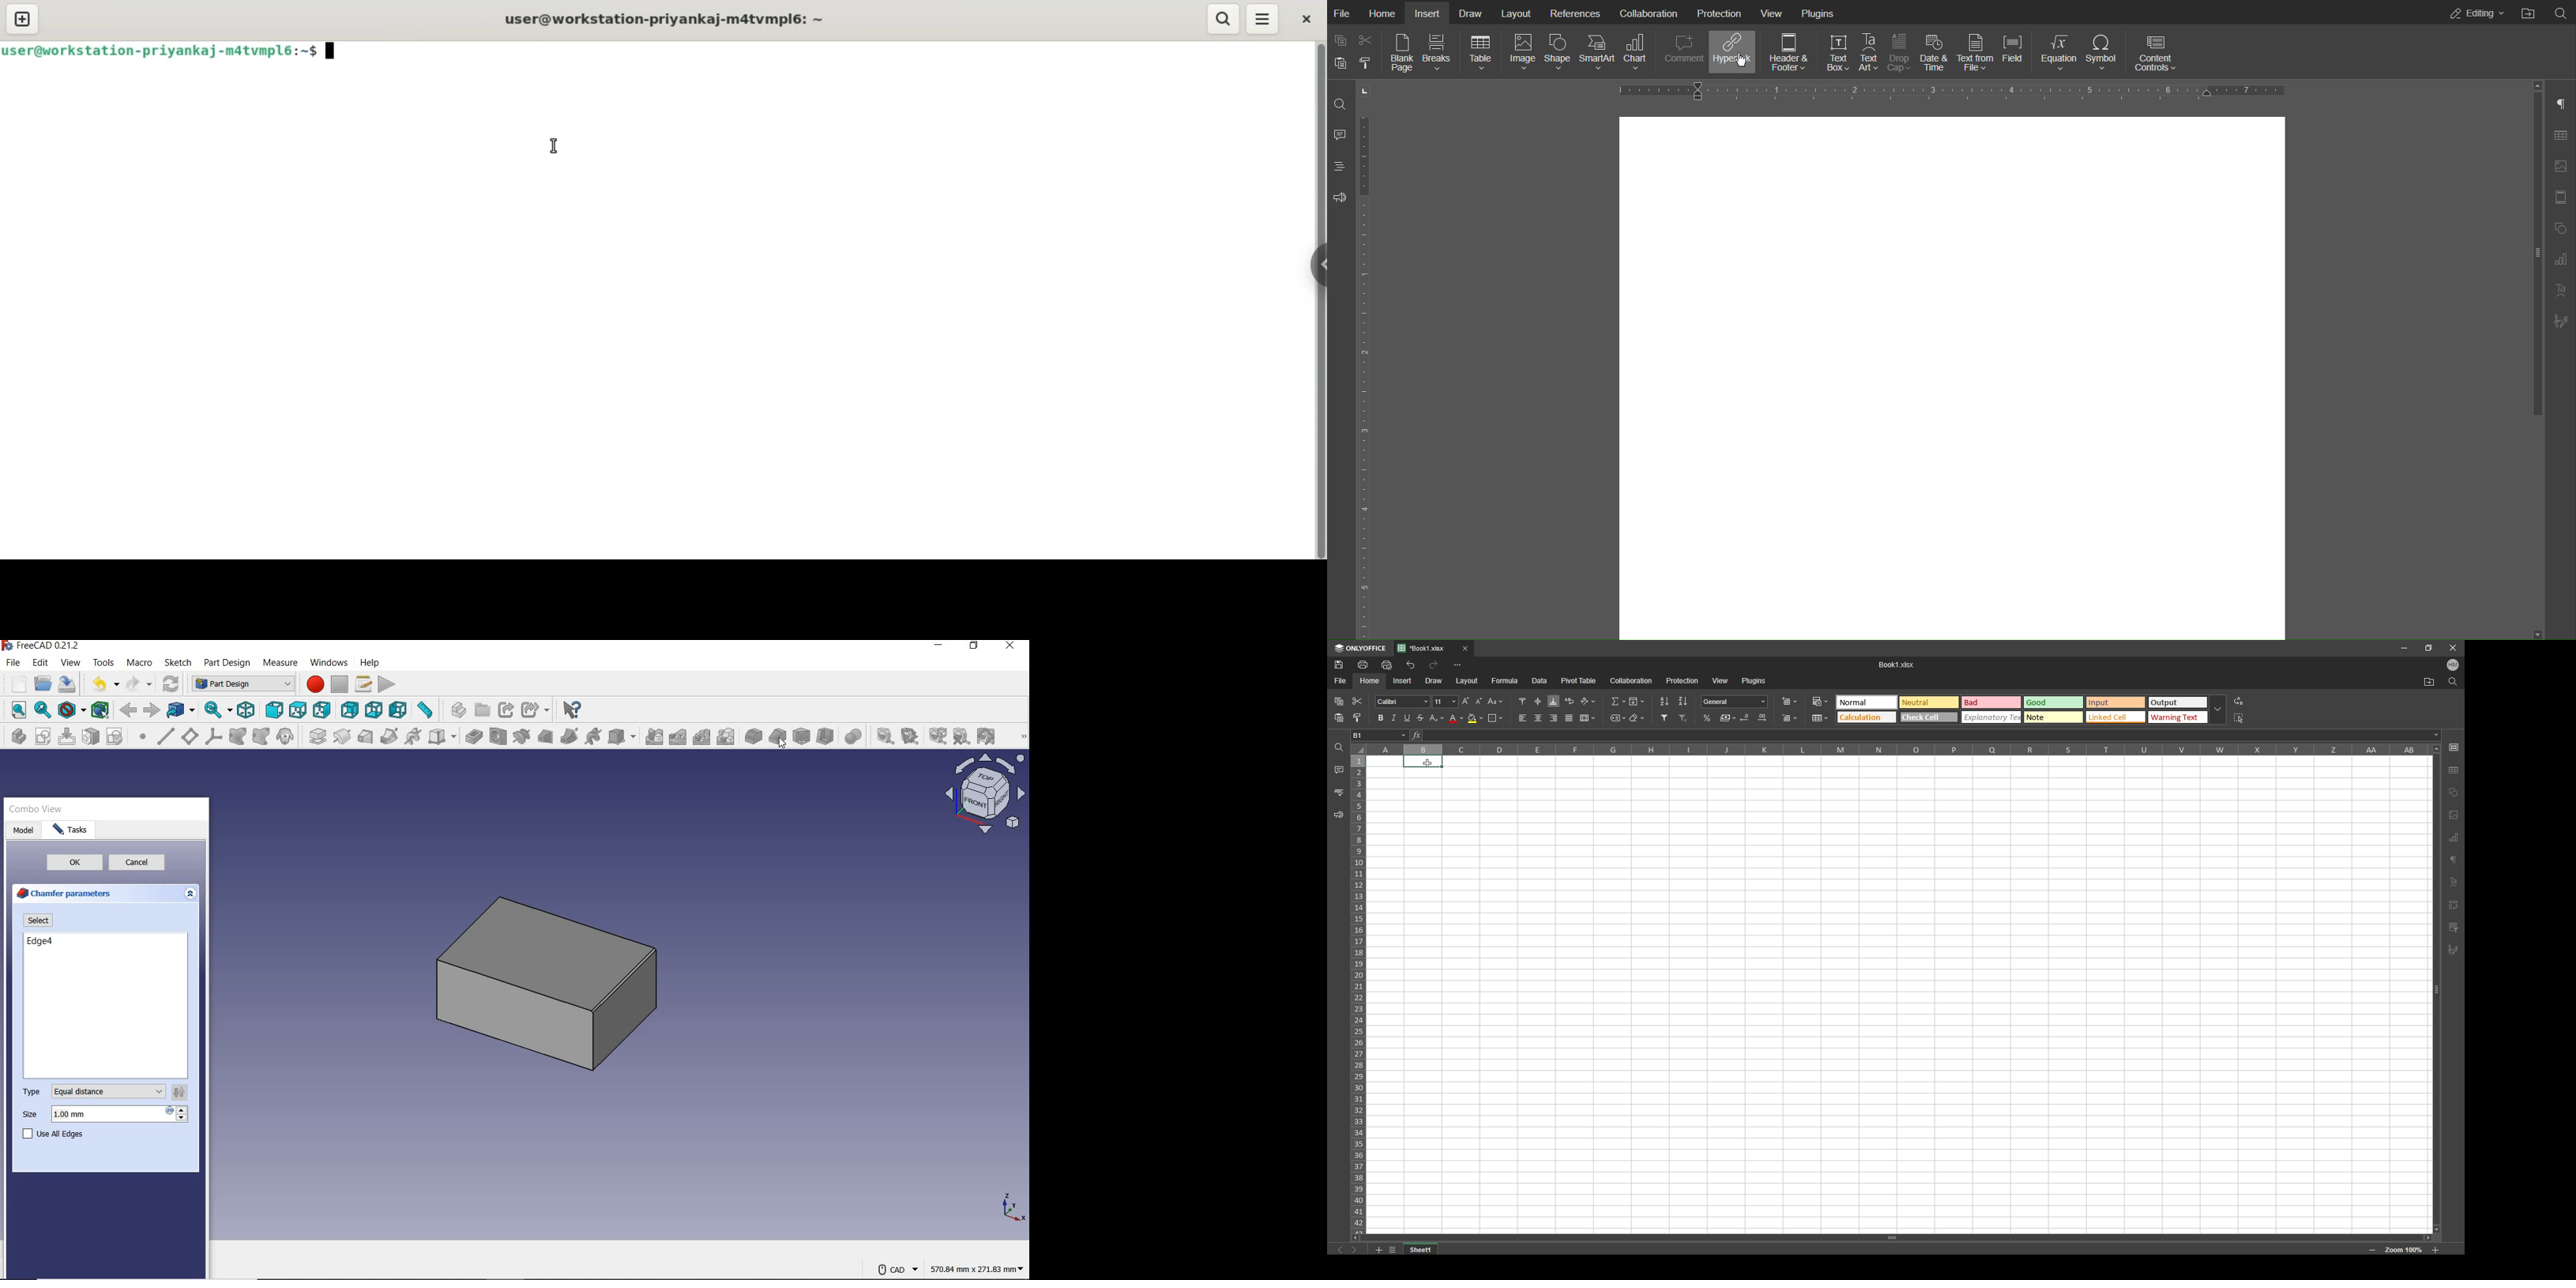  Describe the element at coordinates (190, 736) in the screenshot. I see `create a datum plane` at that location.